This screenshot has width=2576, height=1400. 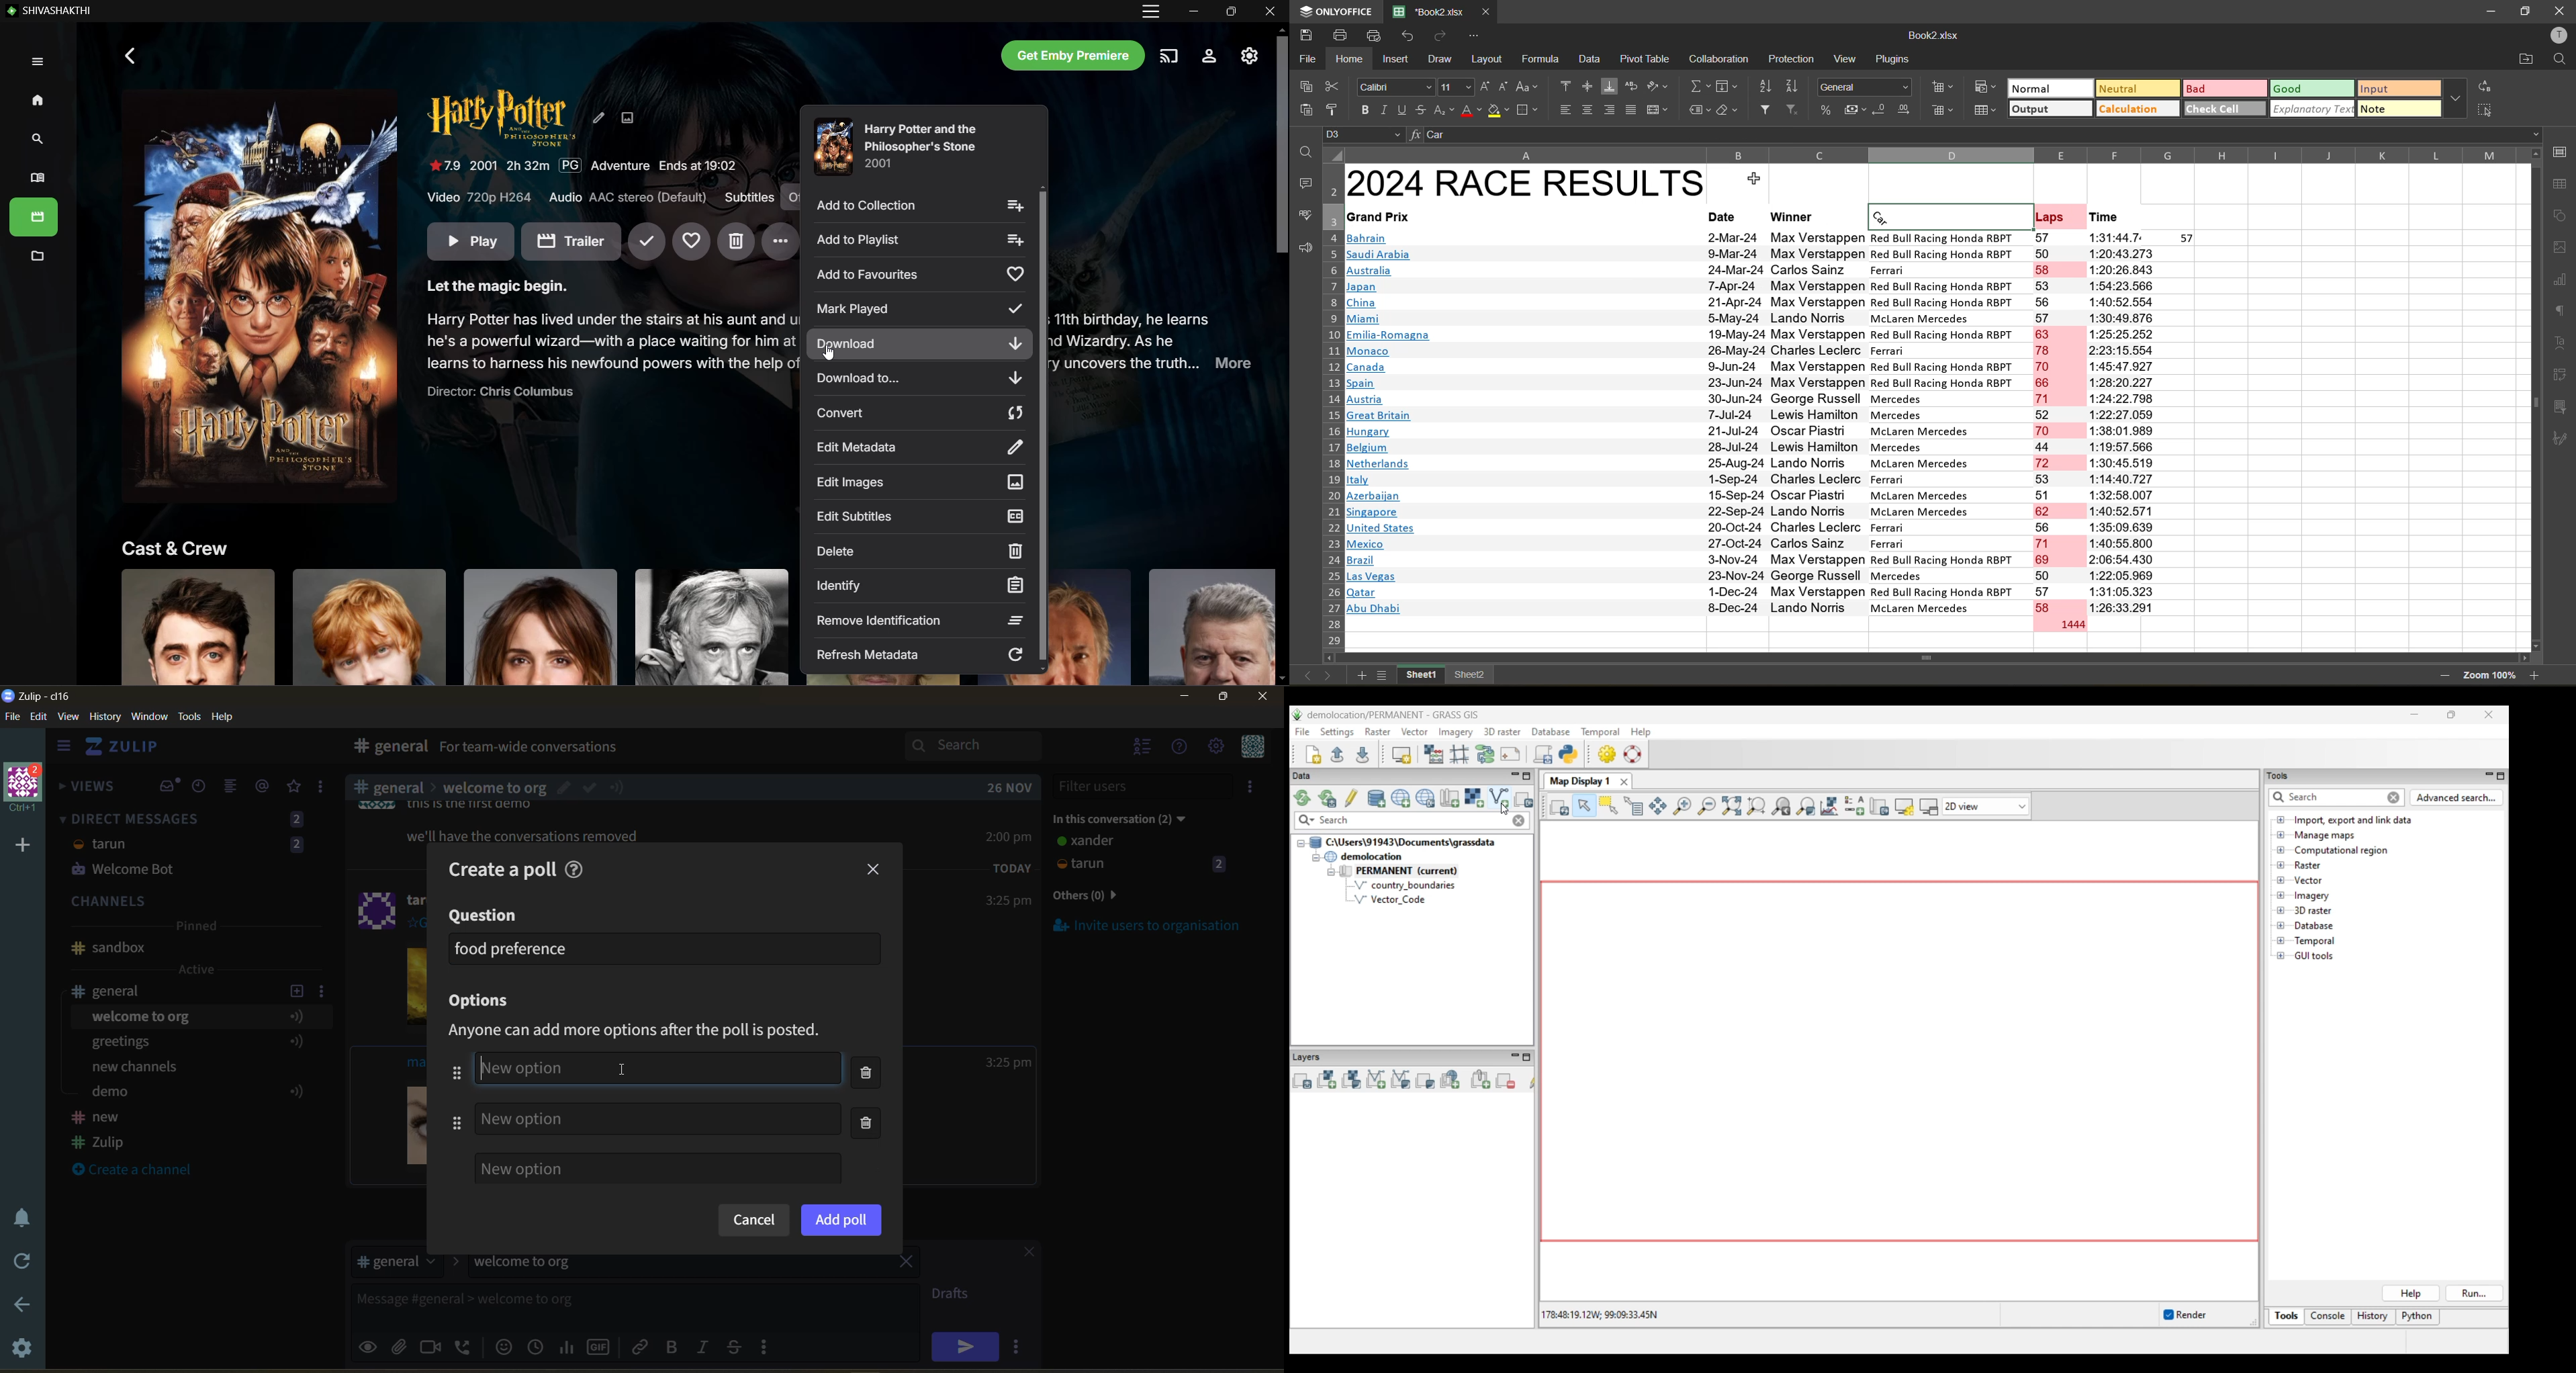 I want to click on font size, so click(x=1456, y=87).